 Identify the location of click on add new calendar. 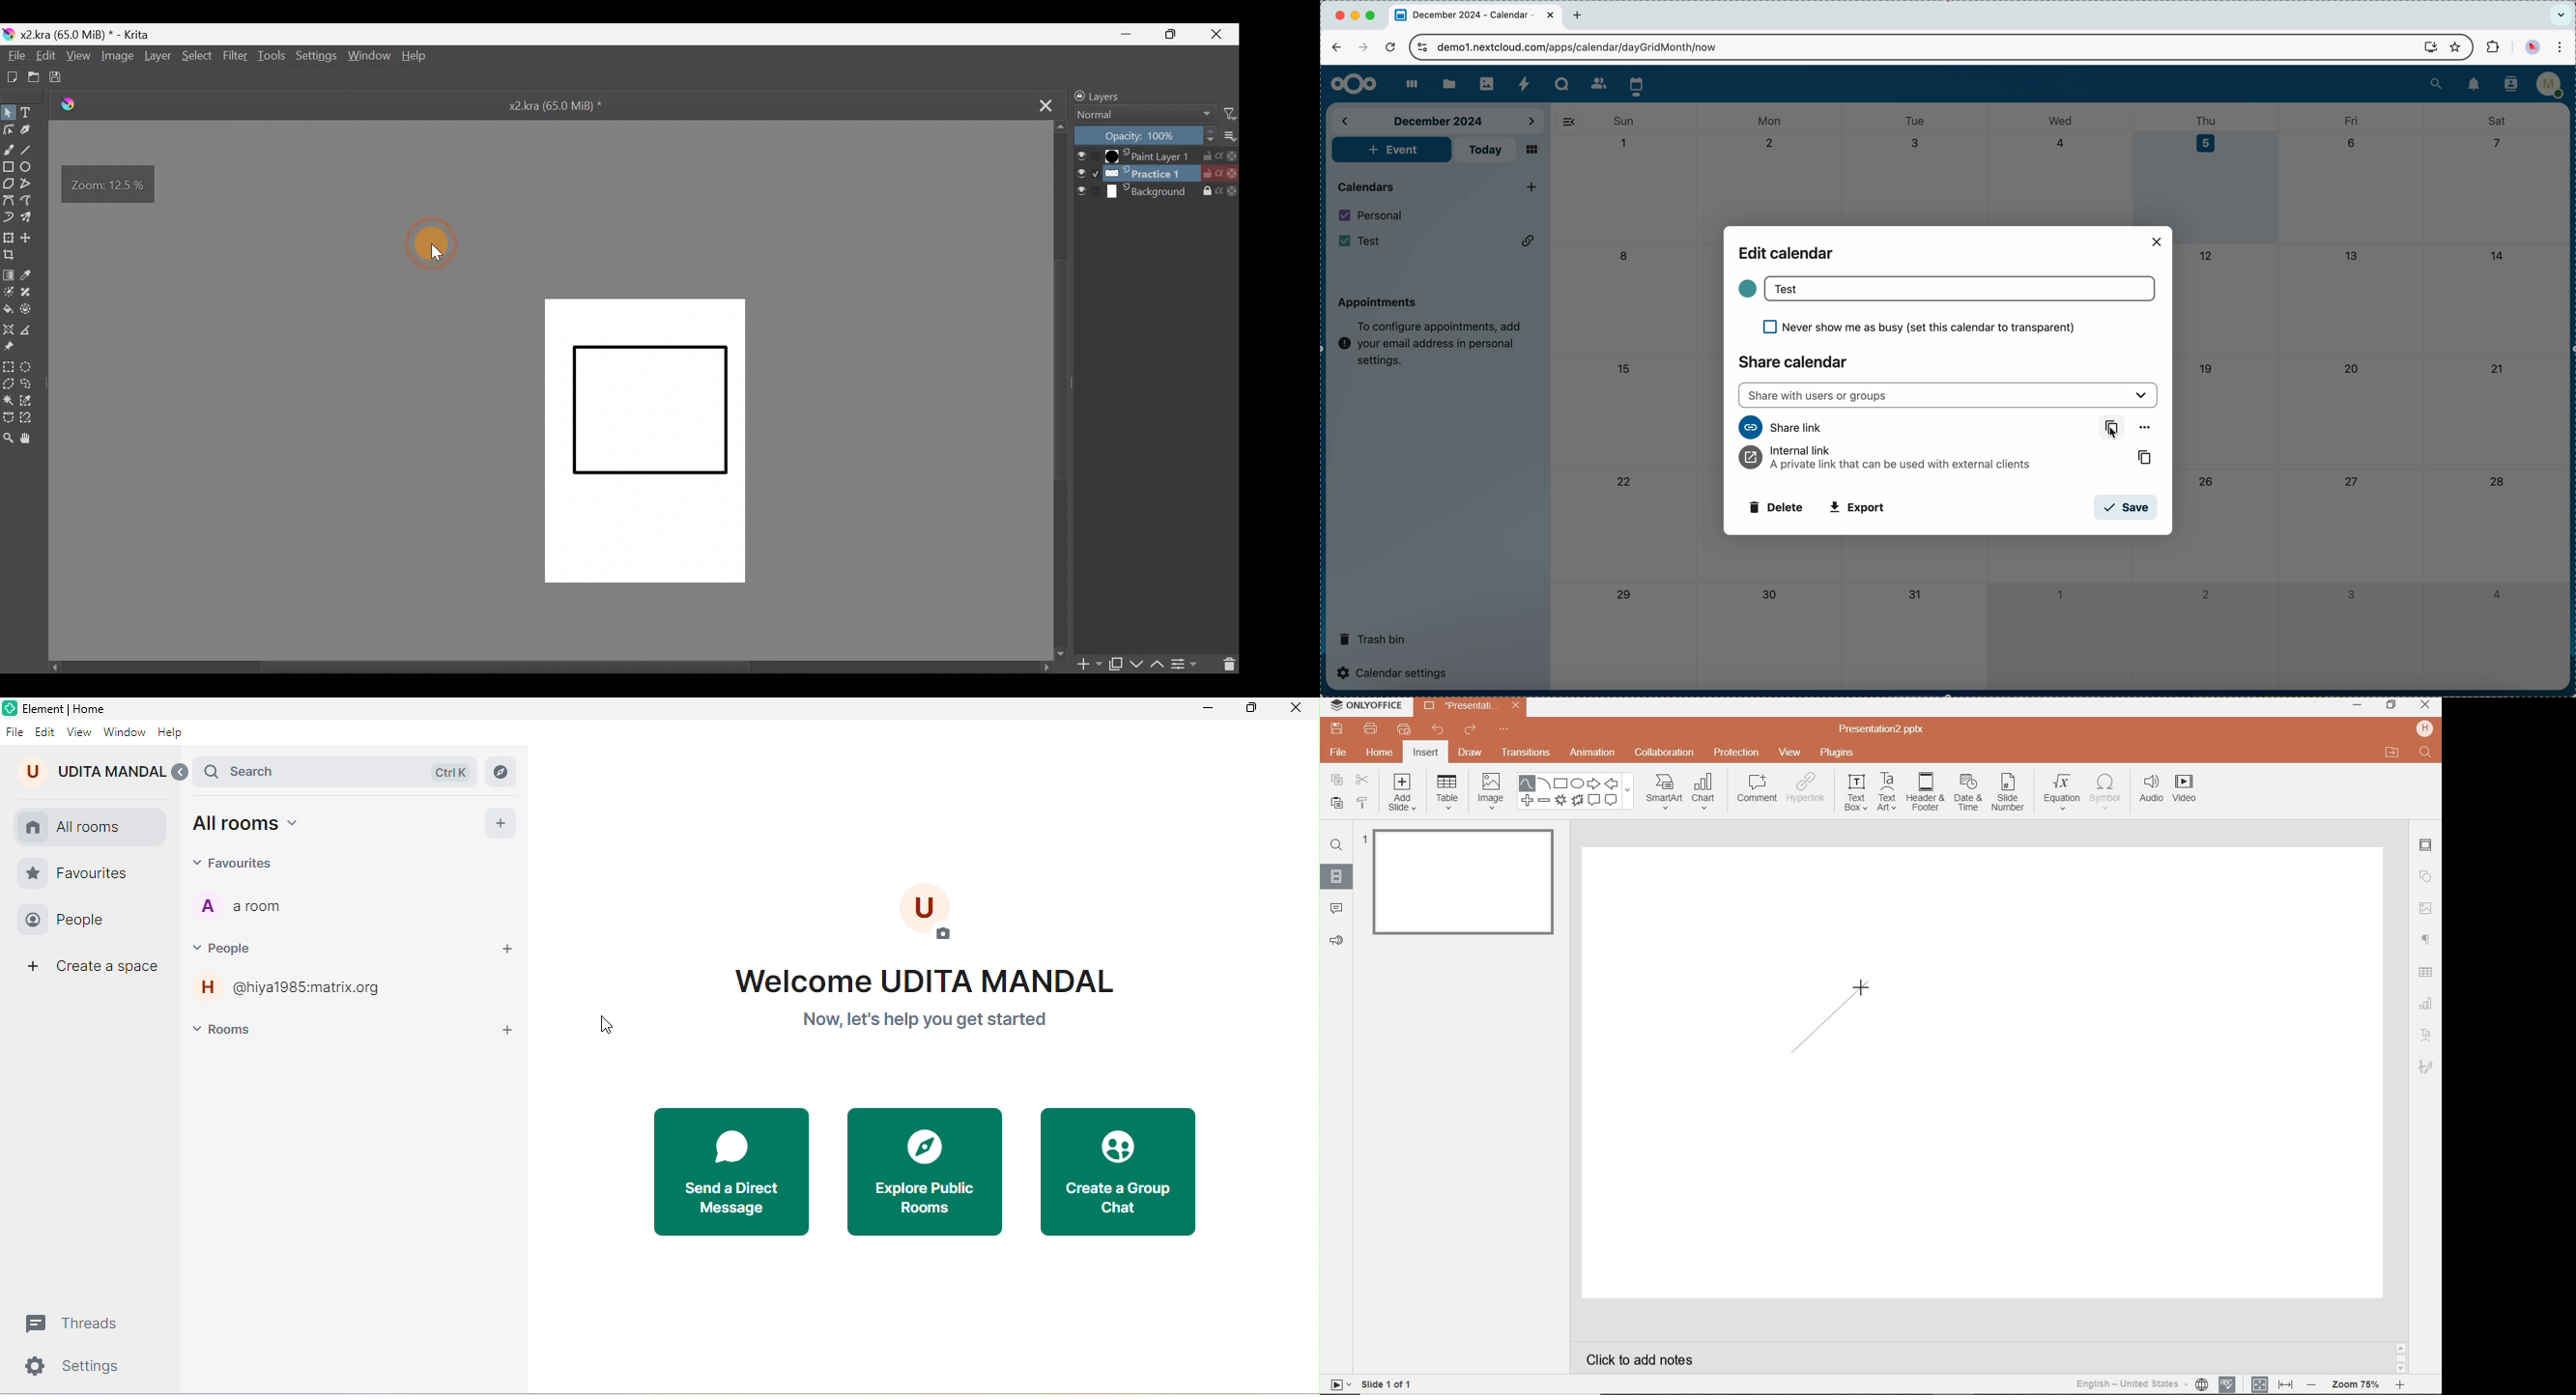
(1531, 187).